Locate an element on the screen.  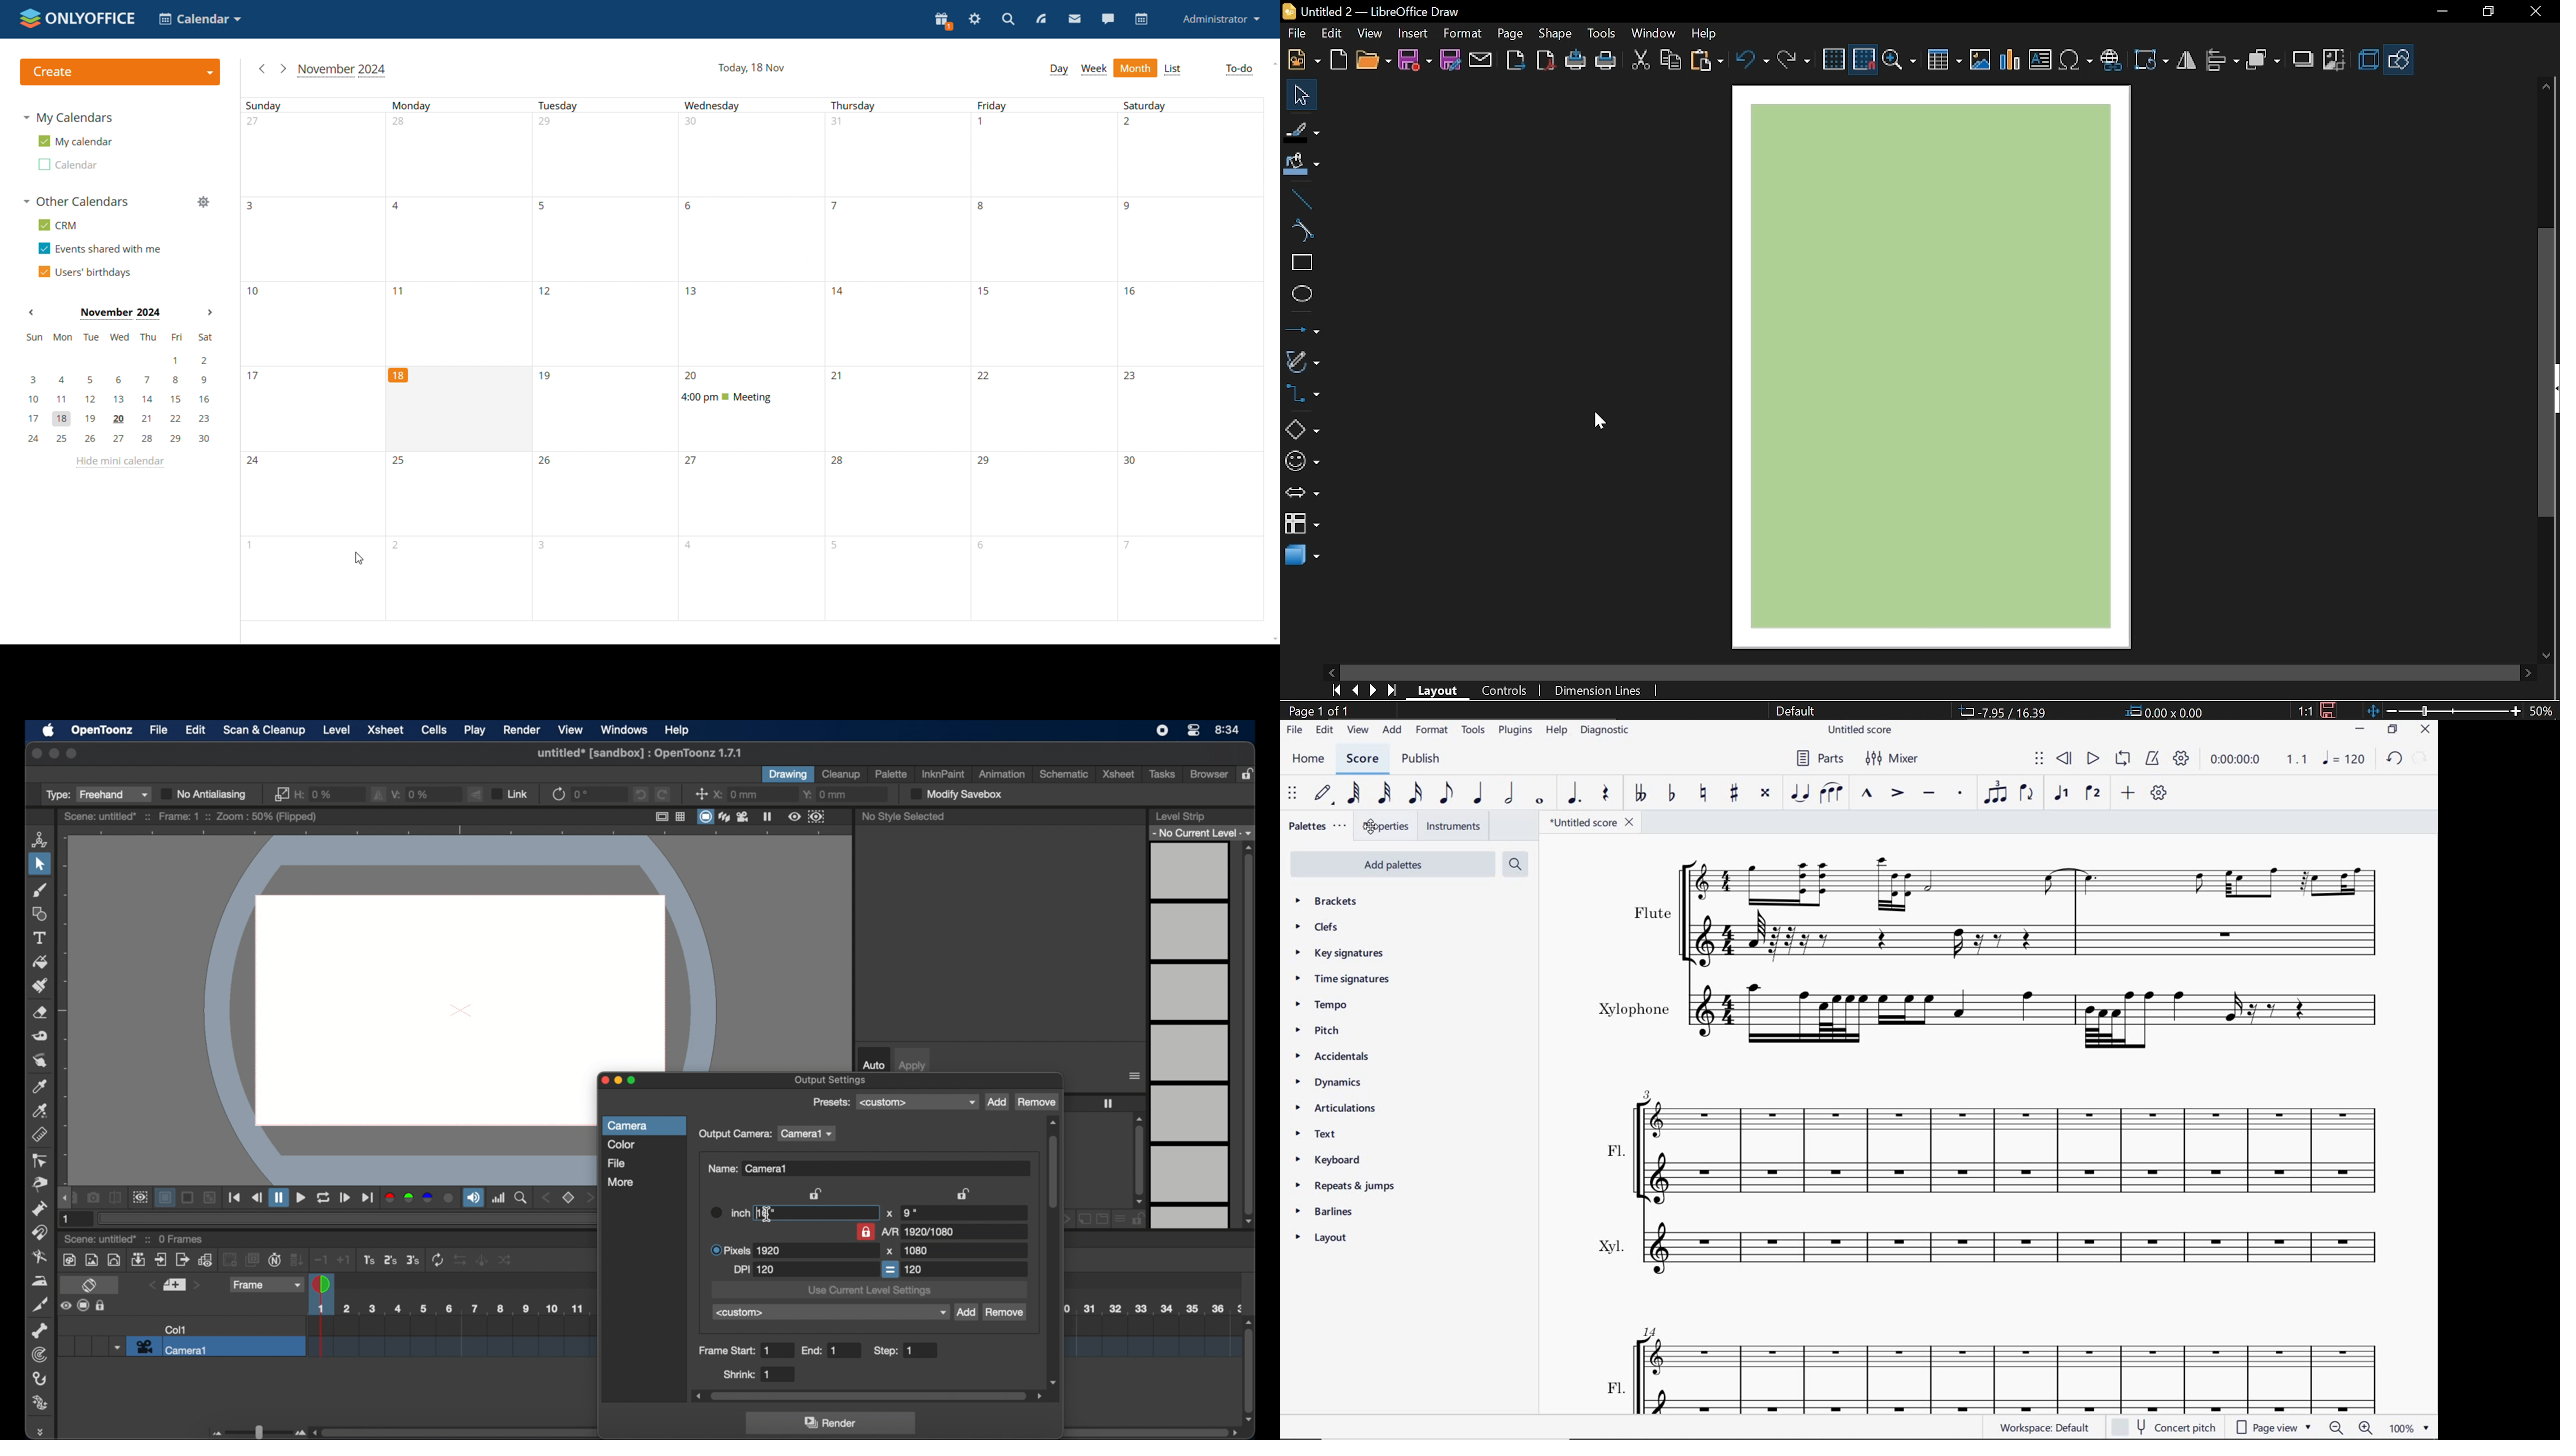
MOve down is located at coordinates (2544, 654).